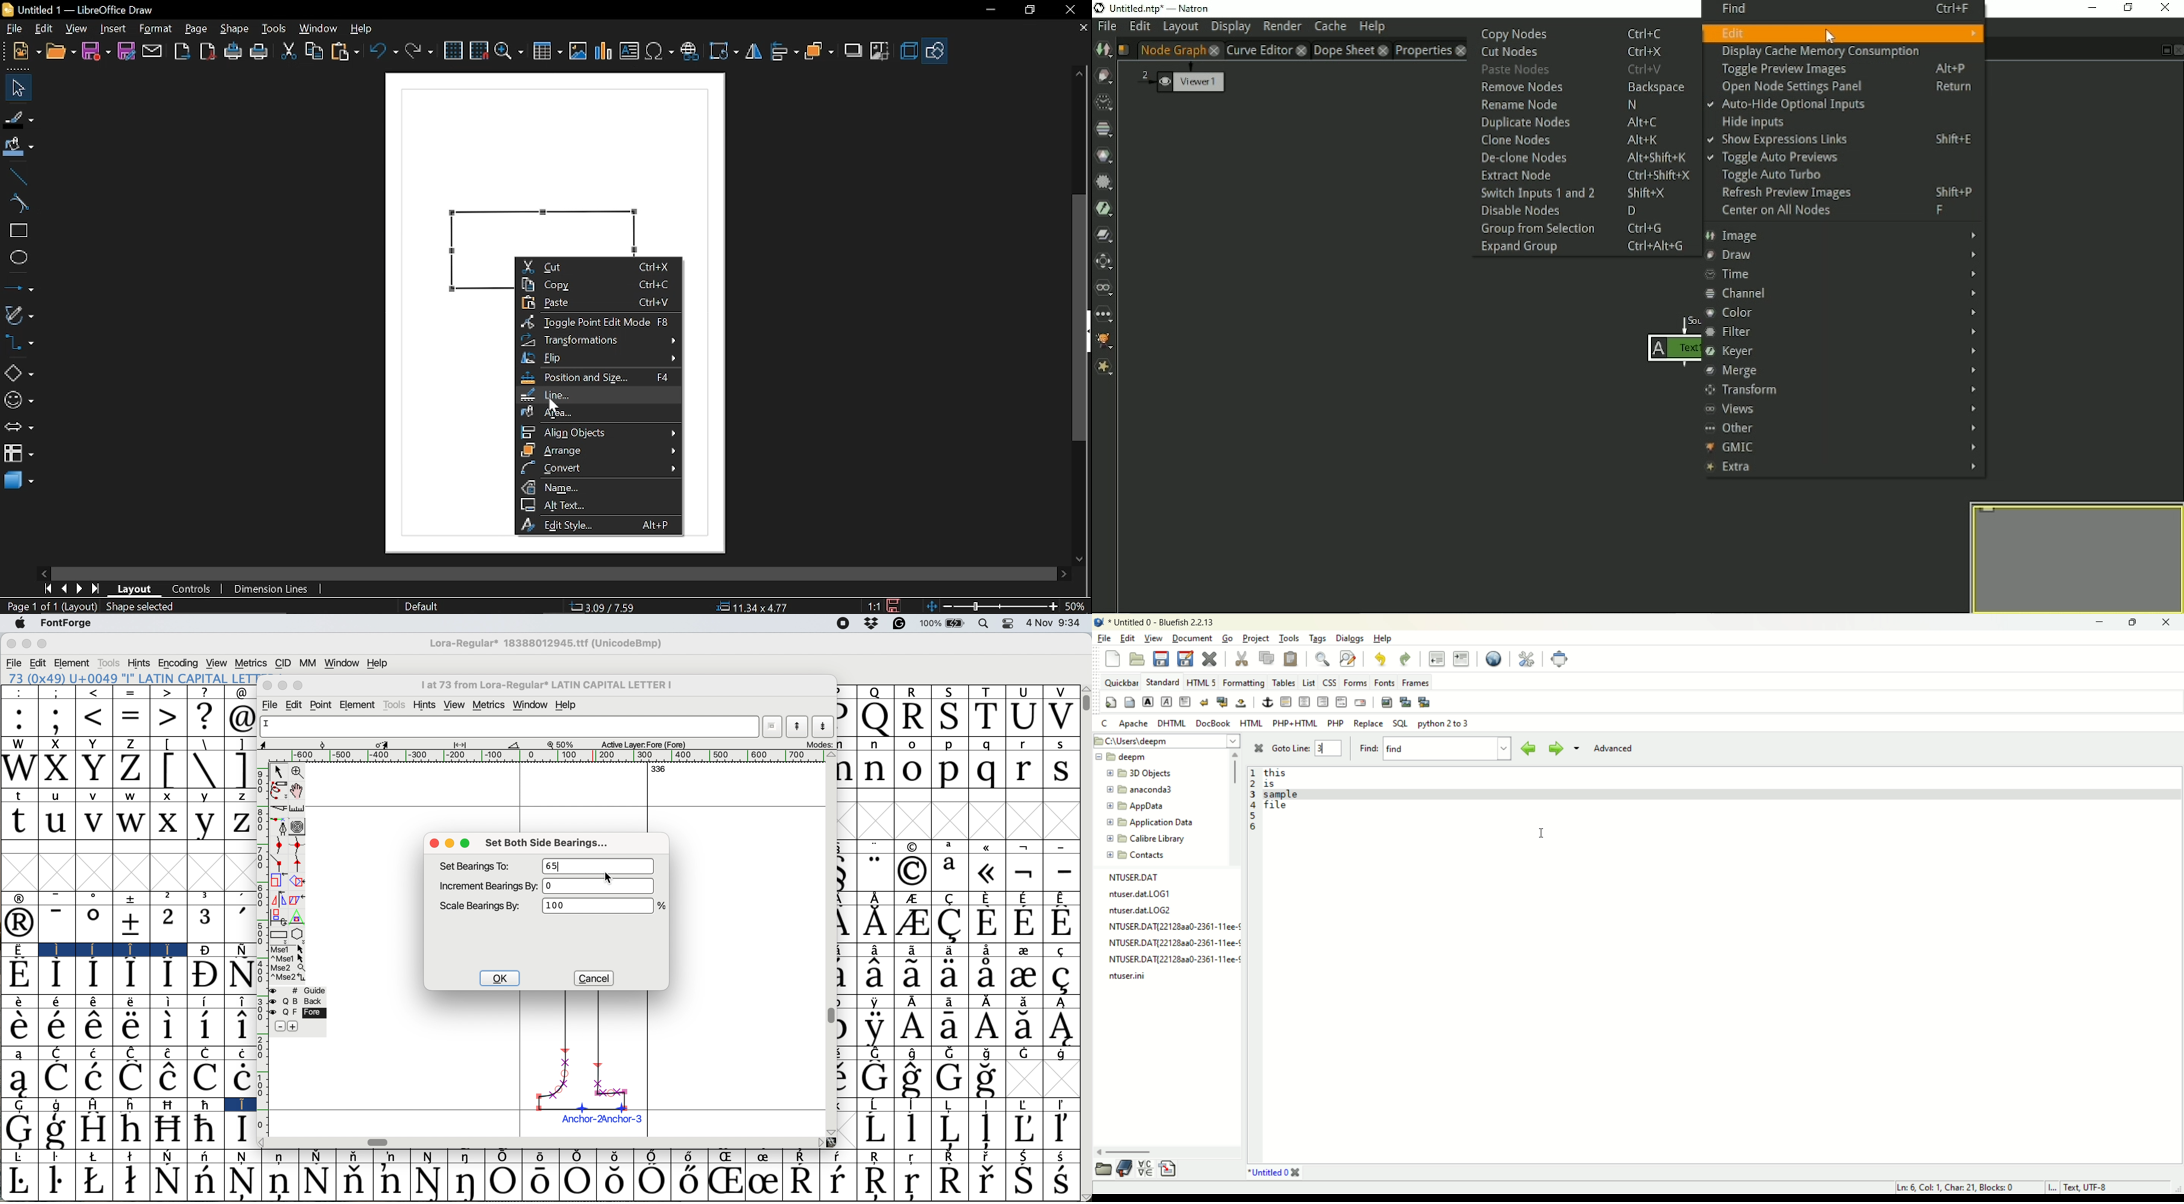  Describe the element at coordinates (1062, 1027) in the screenshot. I see `Symbol` at that location.